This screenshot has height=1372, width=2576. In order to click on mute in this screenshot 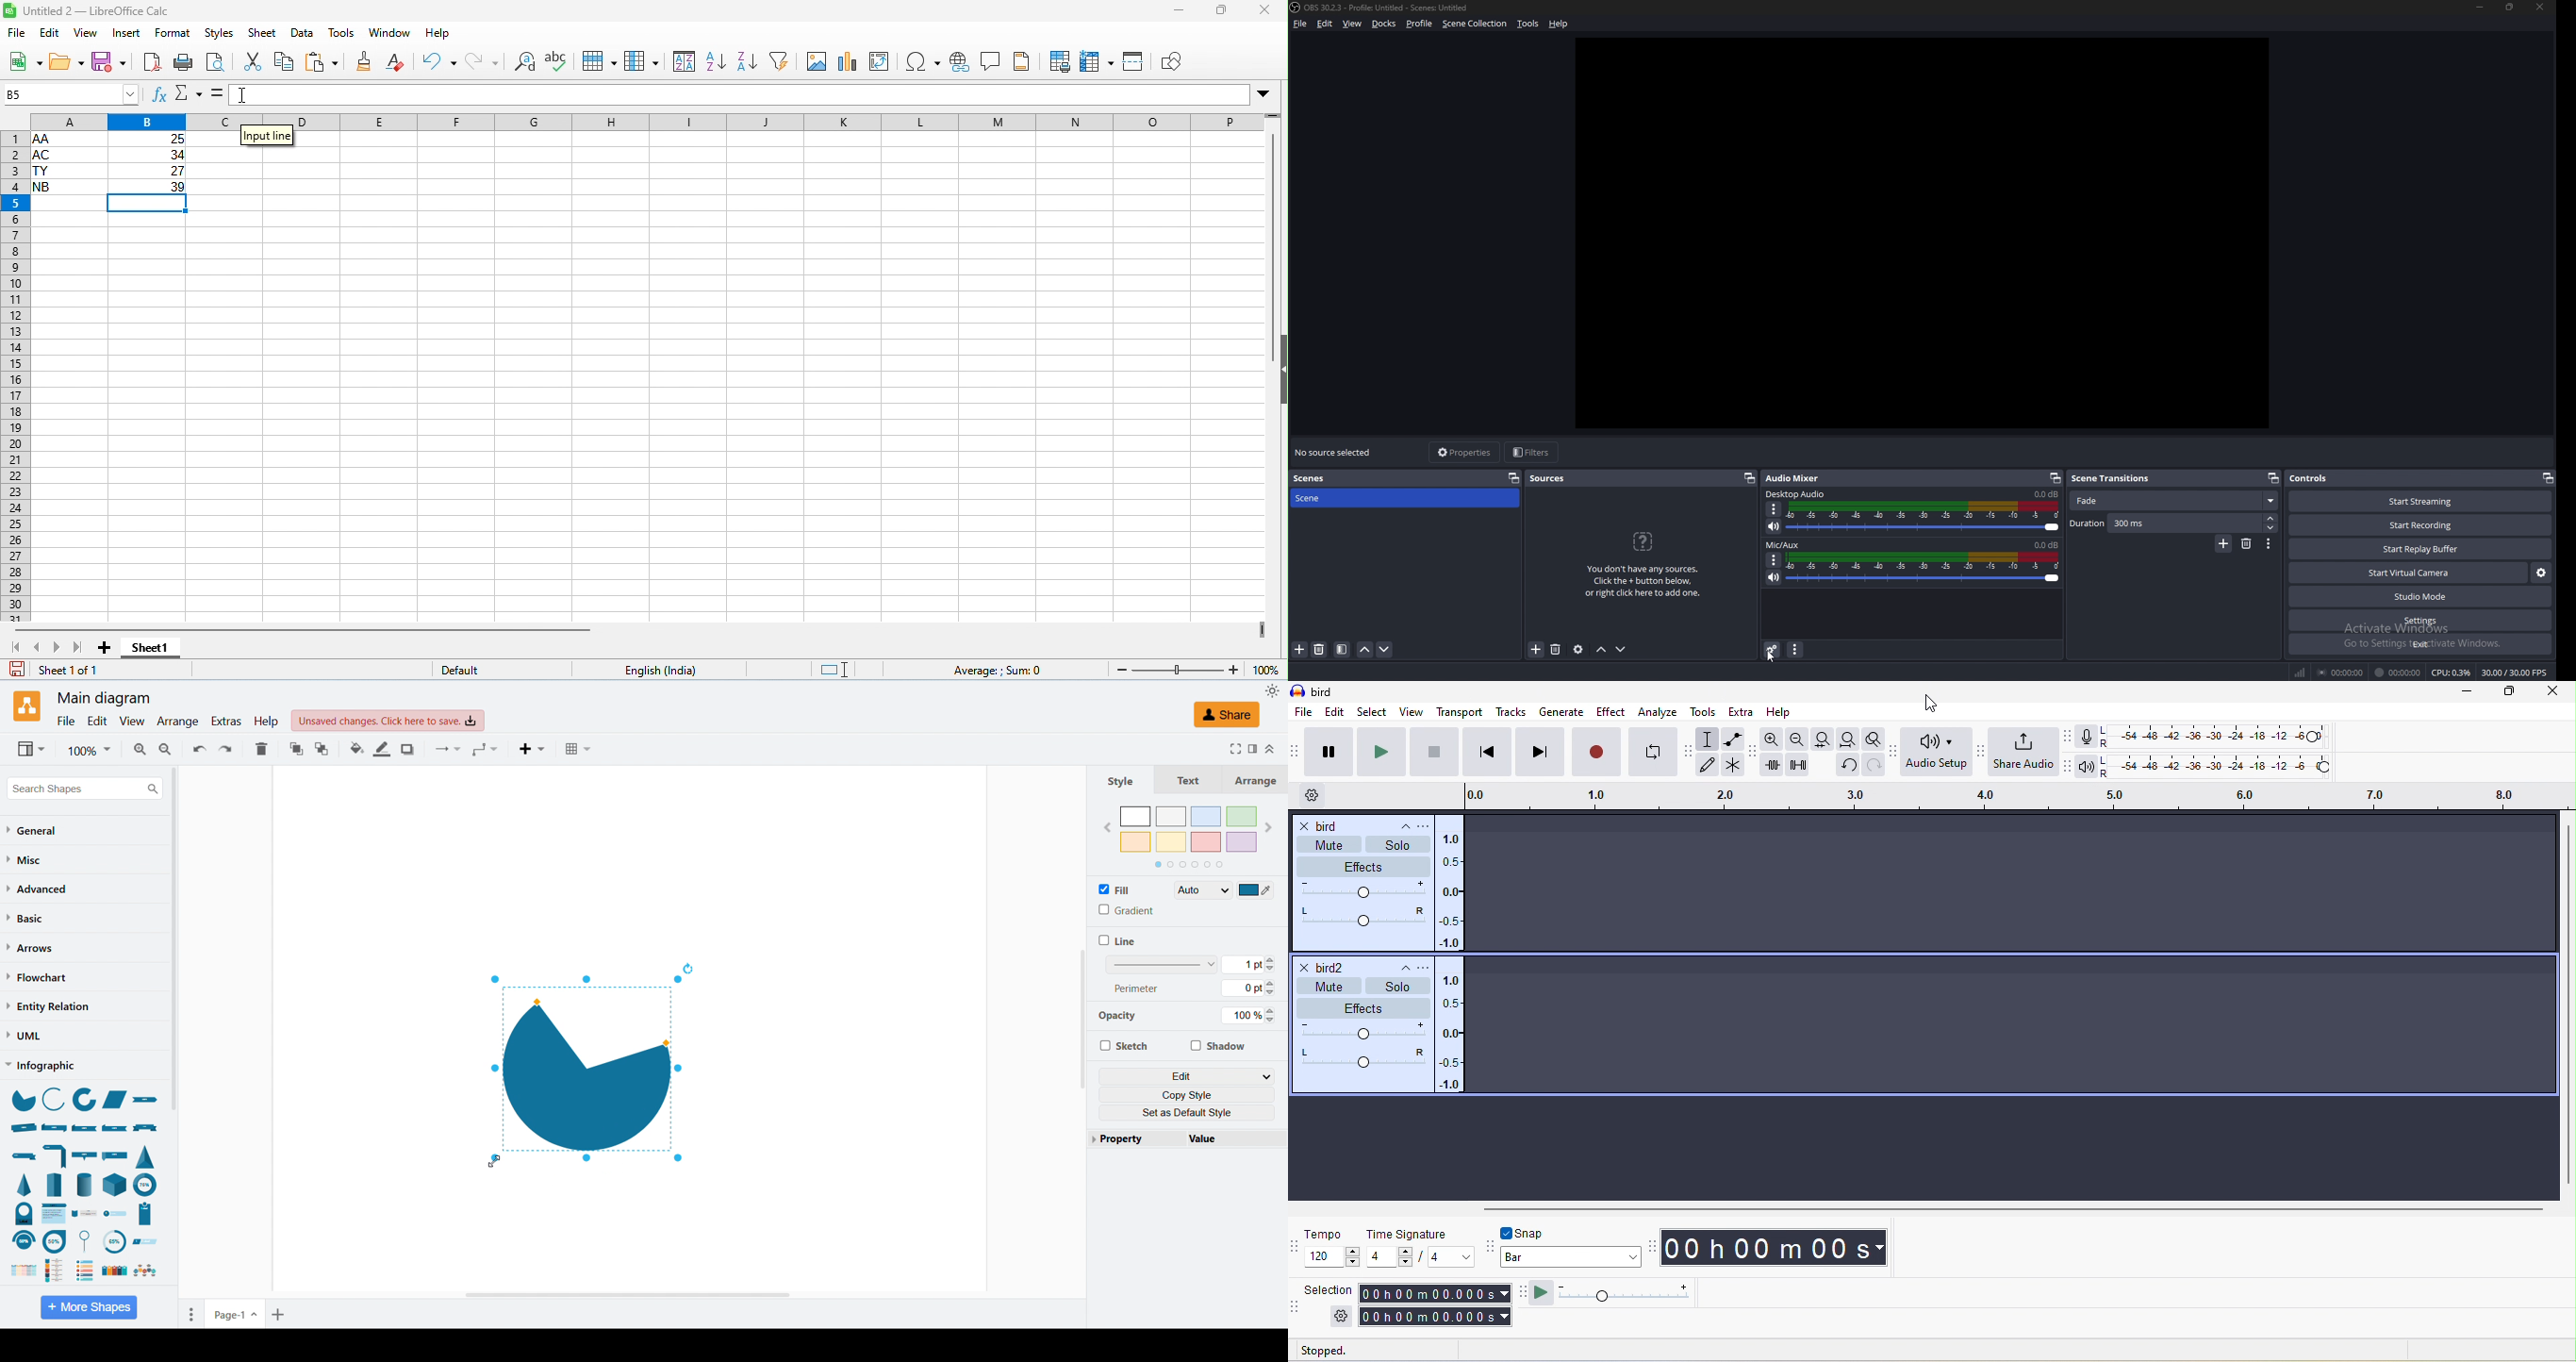, I will do `click(1325, 986)`.